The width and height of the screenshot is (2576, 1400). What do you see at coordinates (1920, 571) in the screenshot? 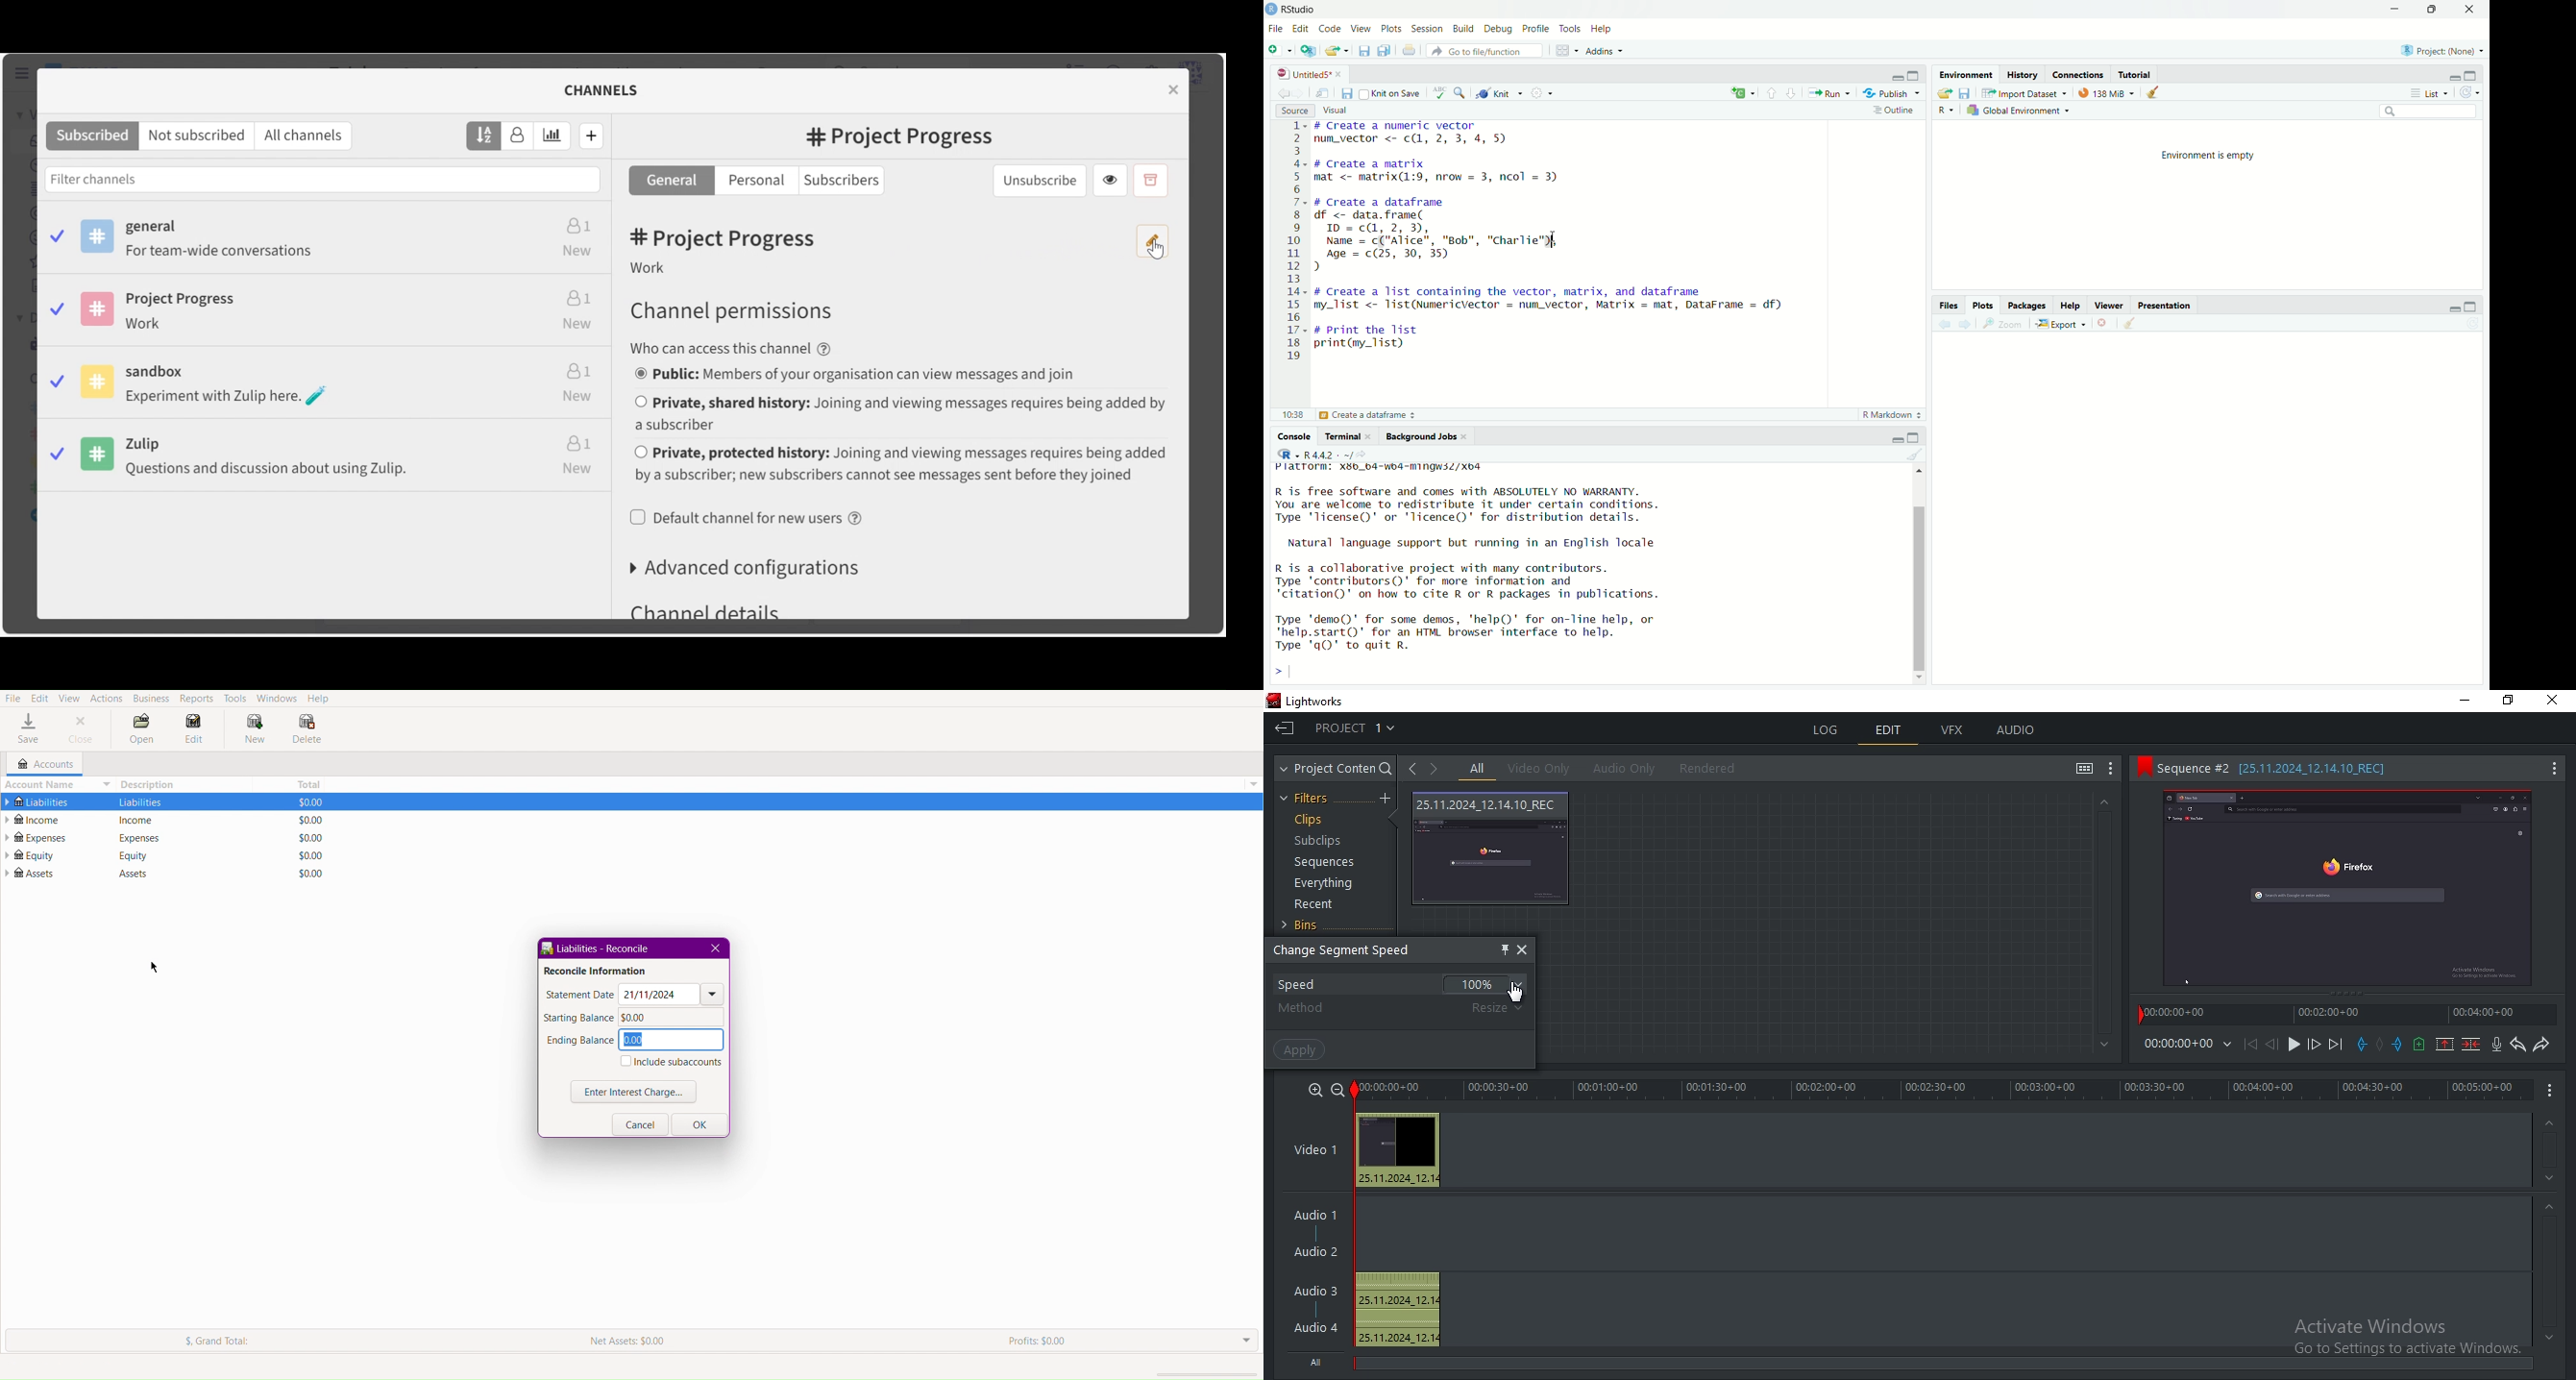
I see `scroll bar` at bounding box center [1920, 571].